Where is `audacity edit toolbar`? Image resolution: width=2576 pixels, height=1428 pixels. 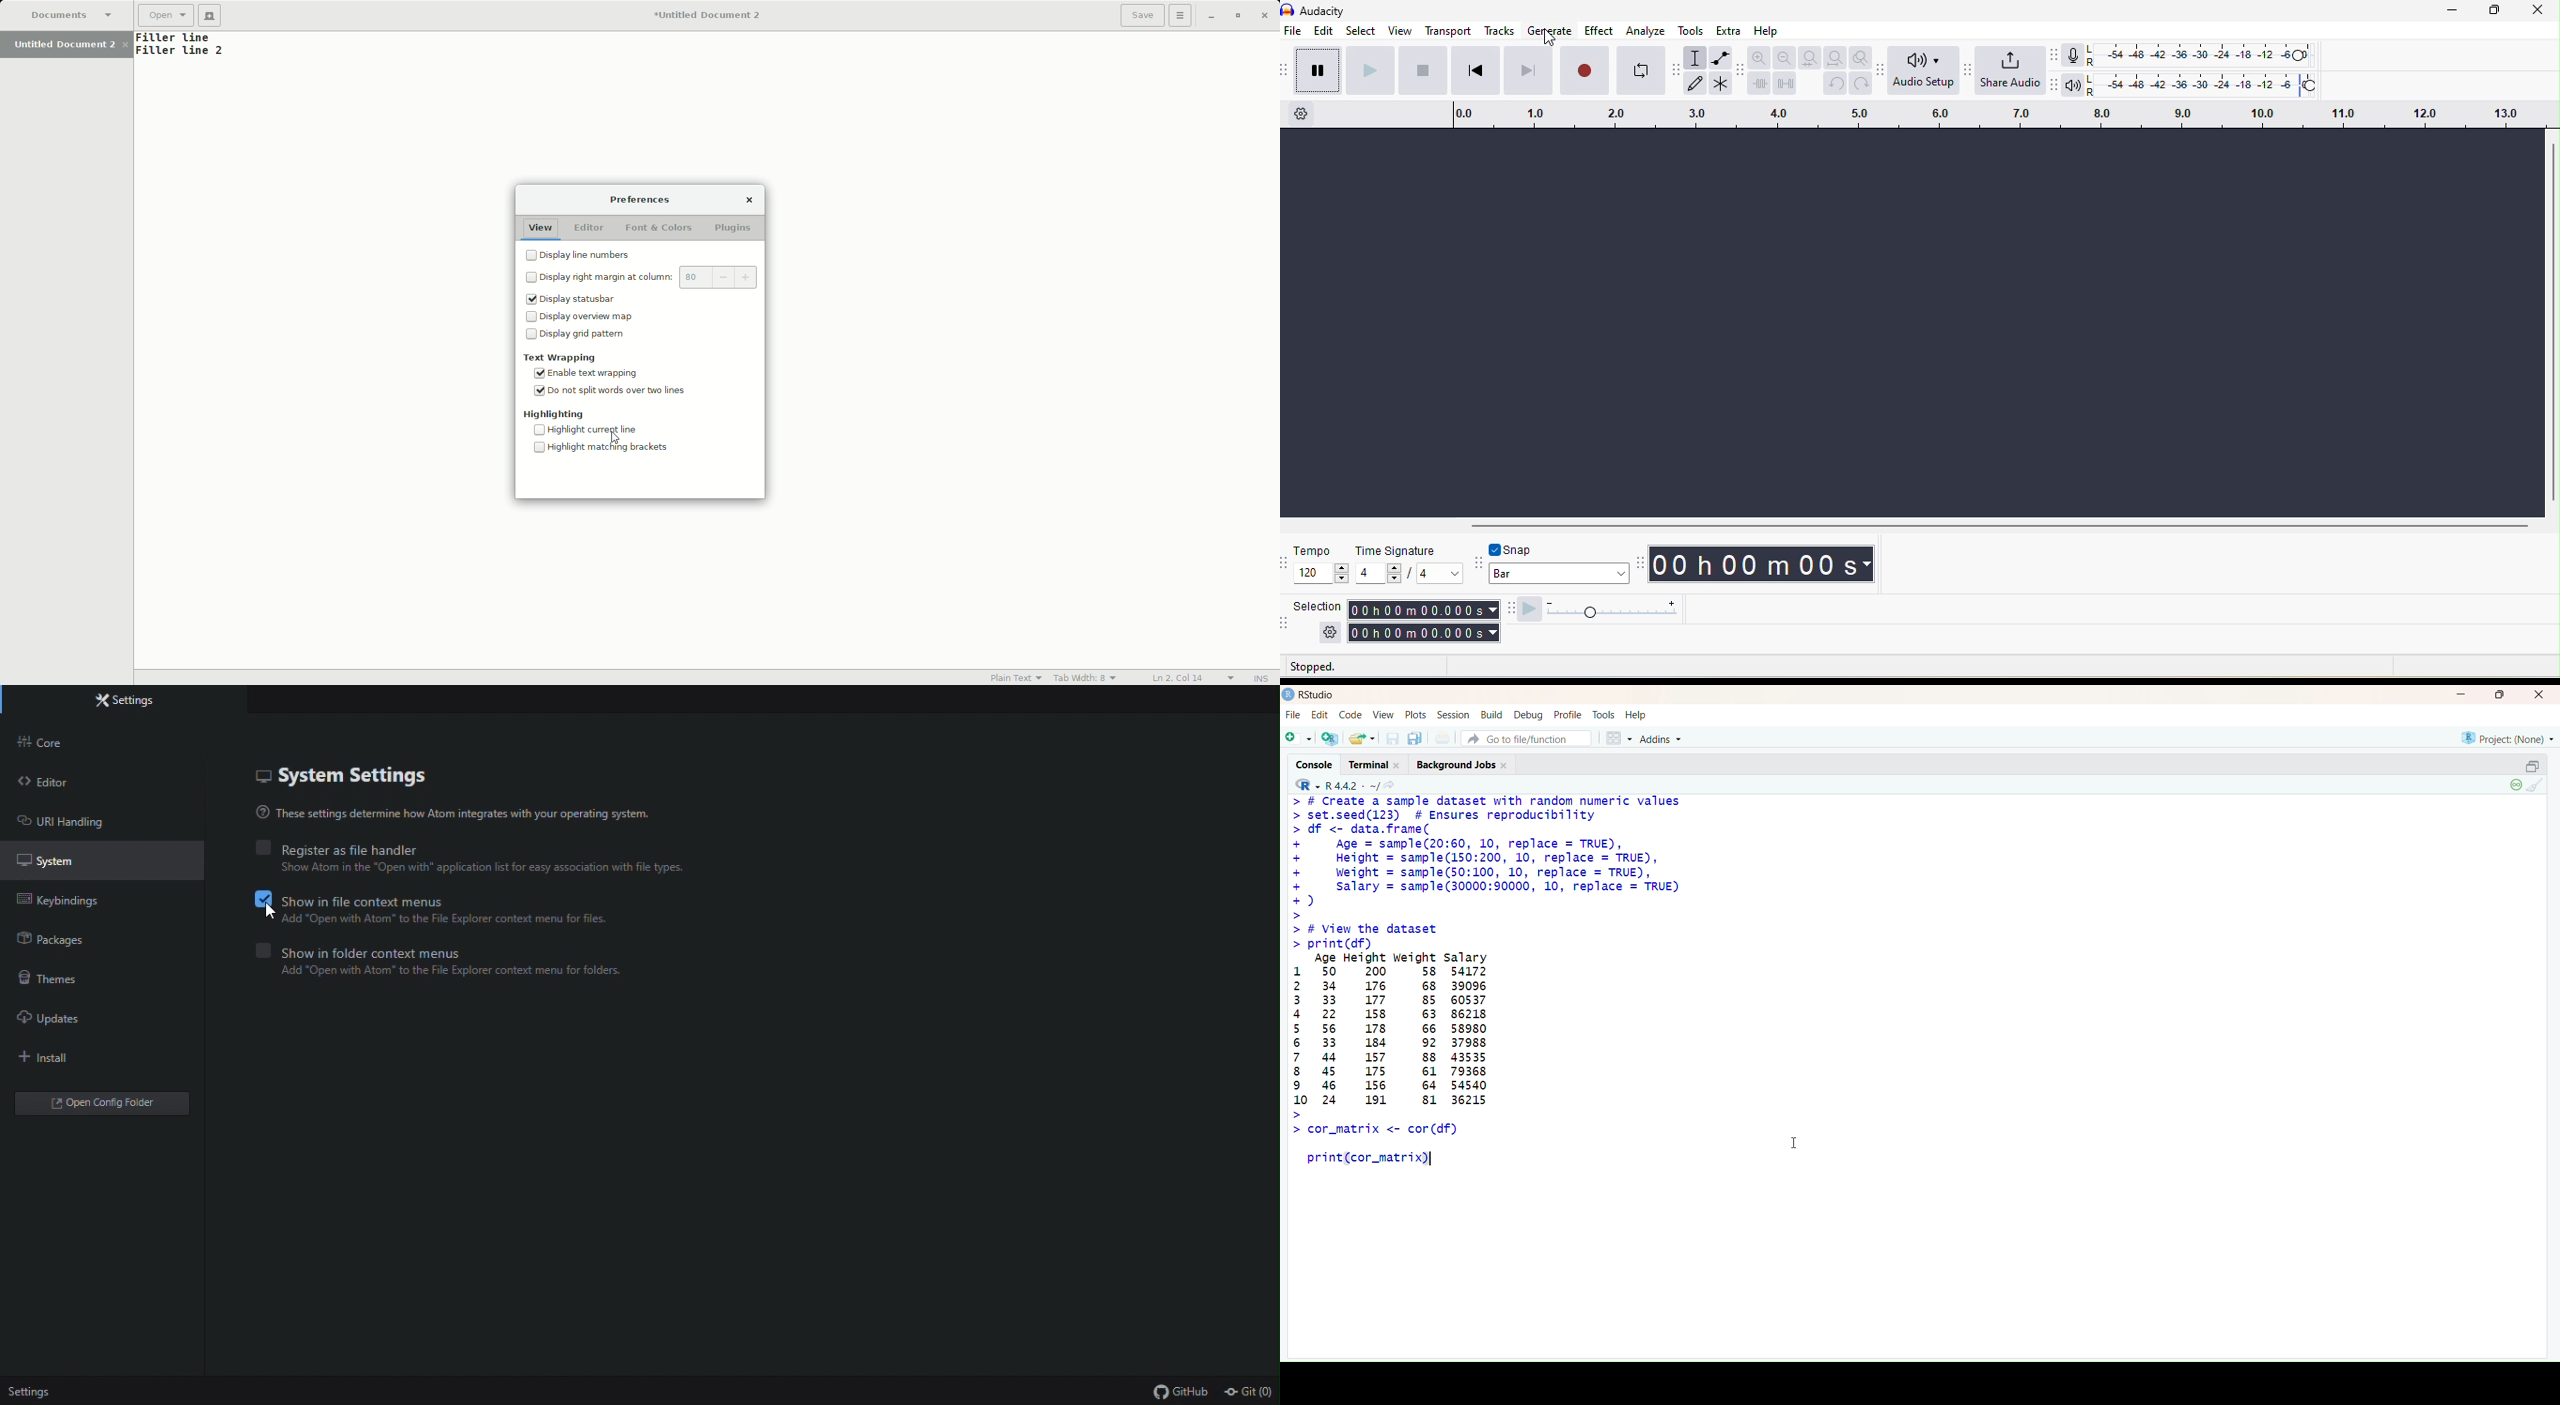 audacity edit toolbar is located at coordinates (1741, 70).